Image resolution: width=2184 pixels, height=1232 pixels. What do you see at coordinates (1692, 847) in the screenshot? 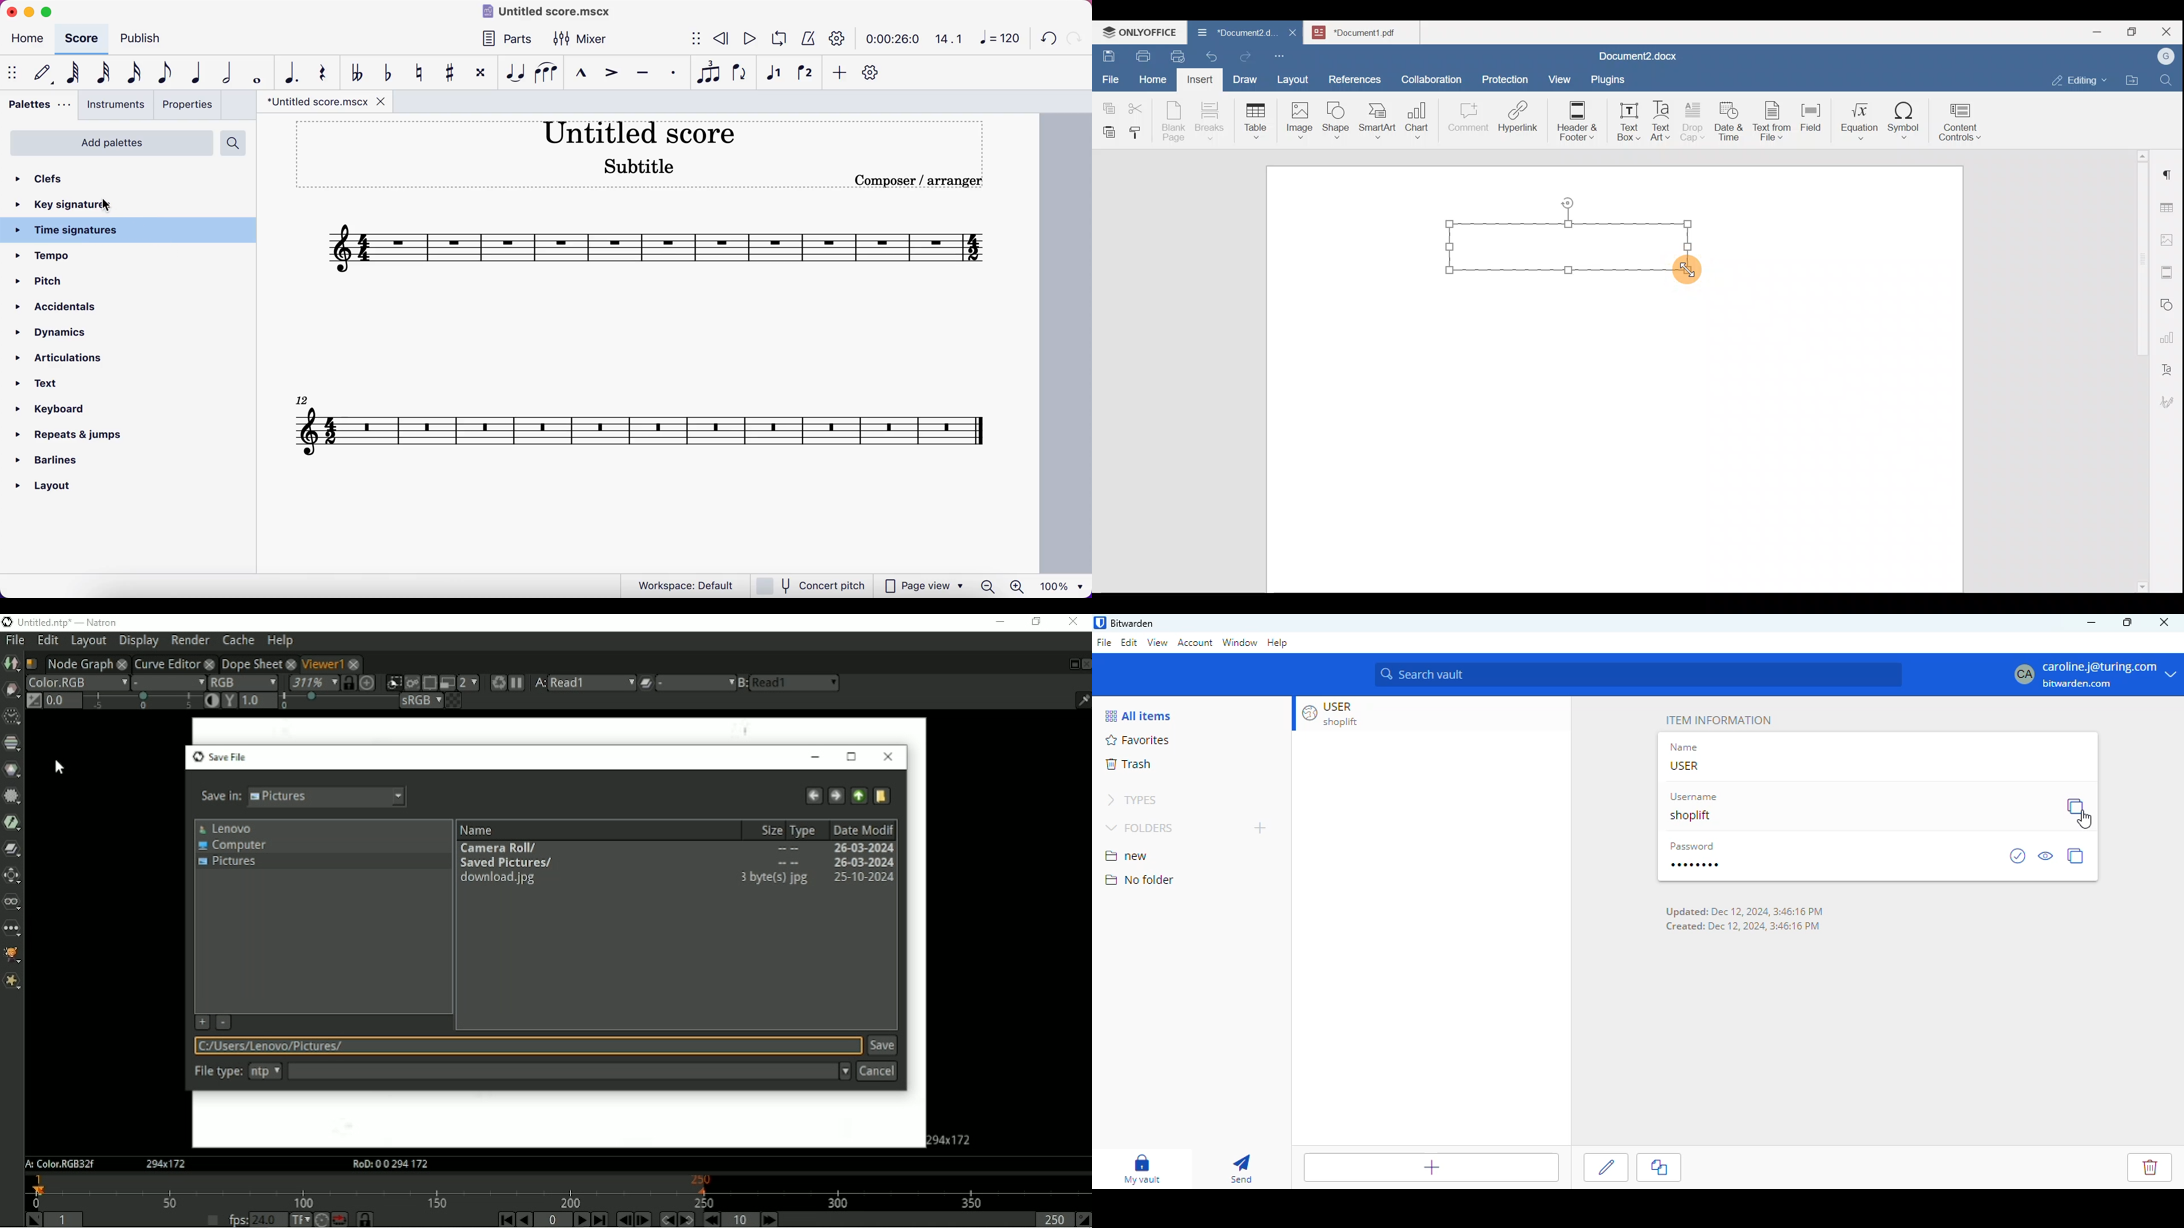
I see `password` at bounding box center [1692, 847].